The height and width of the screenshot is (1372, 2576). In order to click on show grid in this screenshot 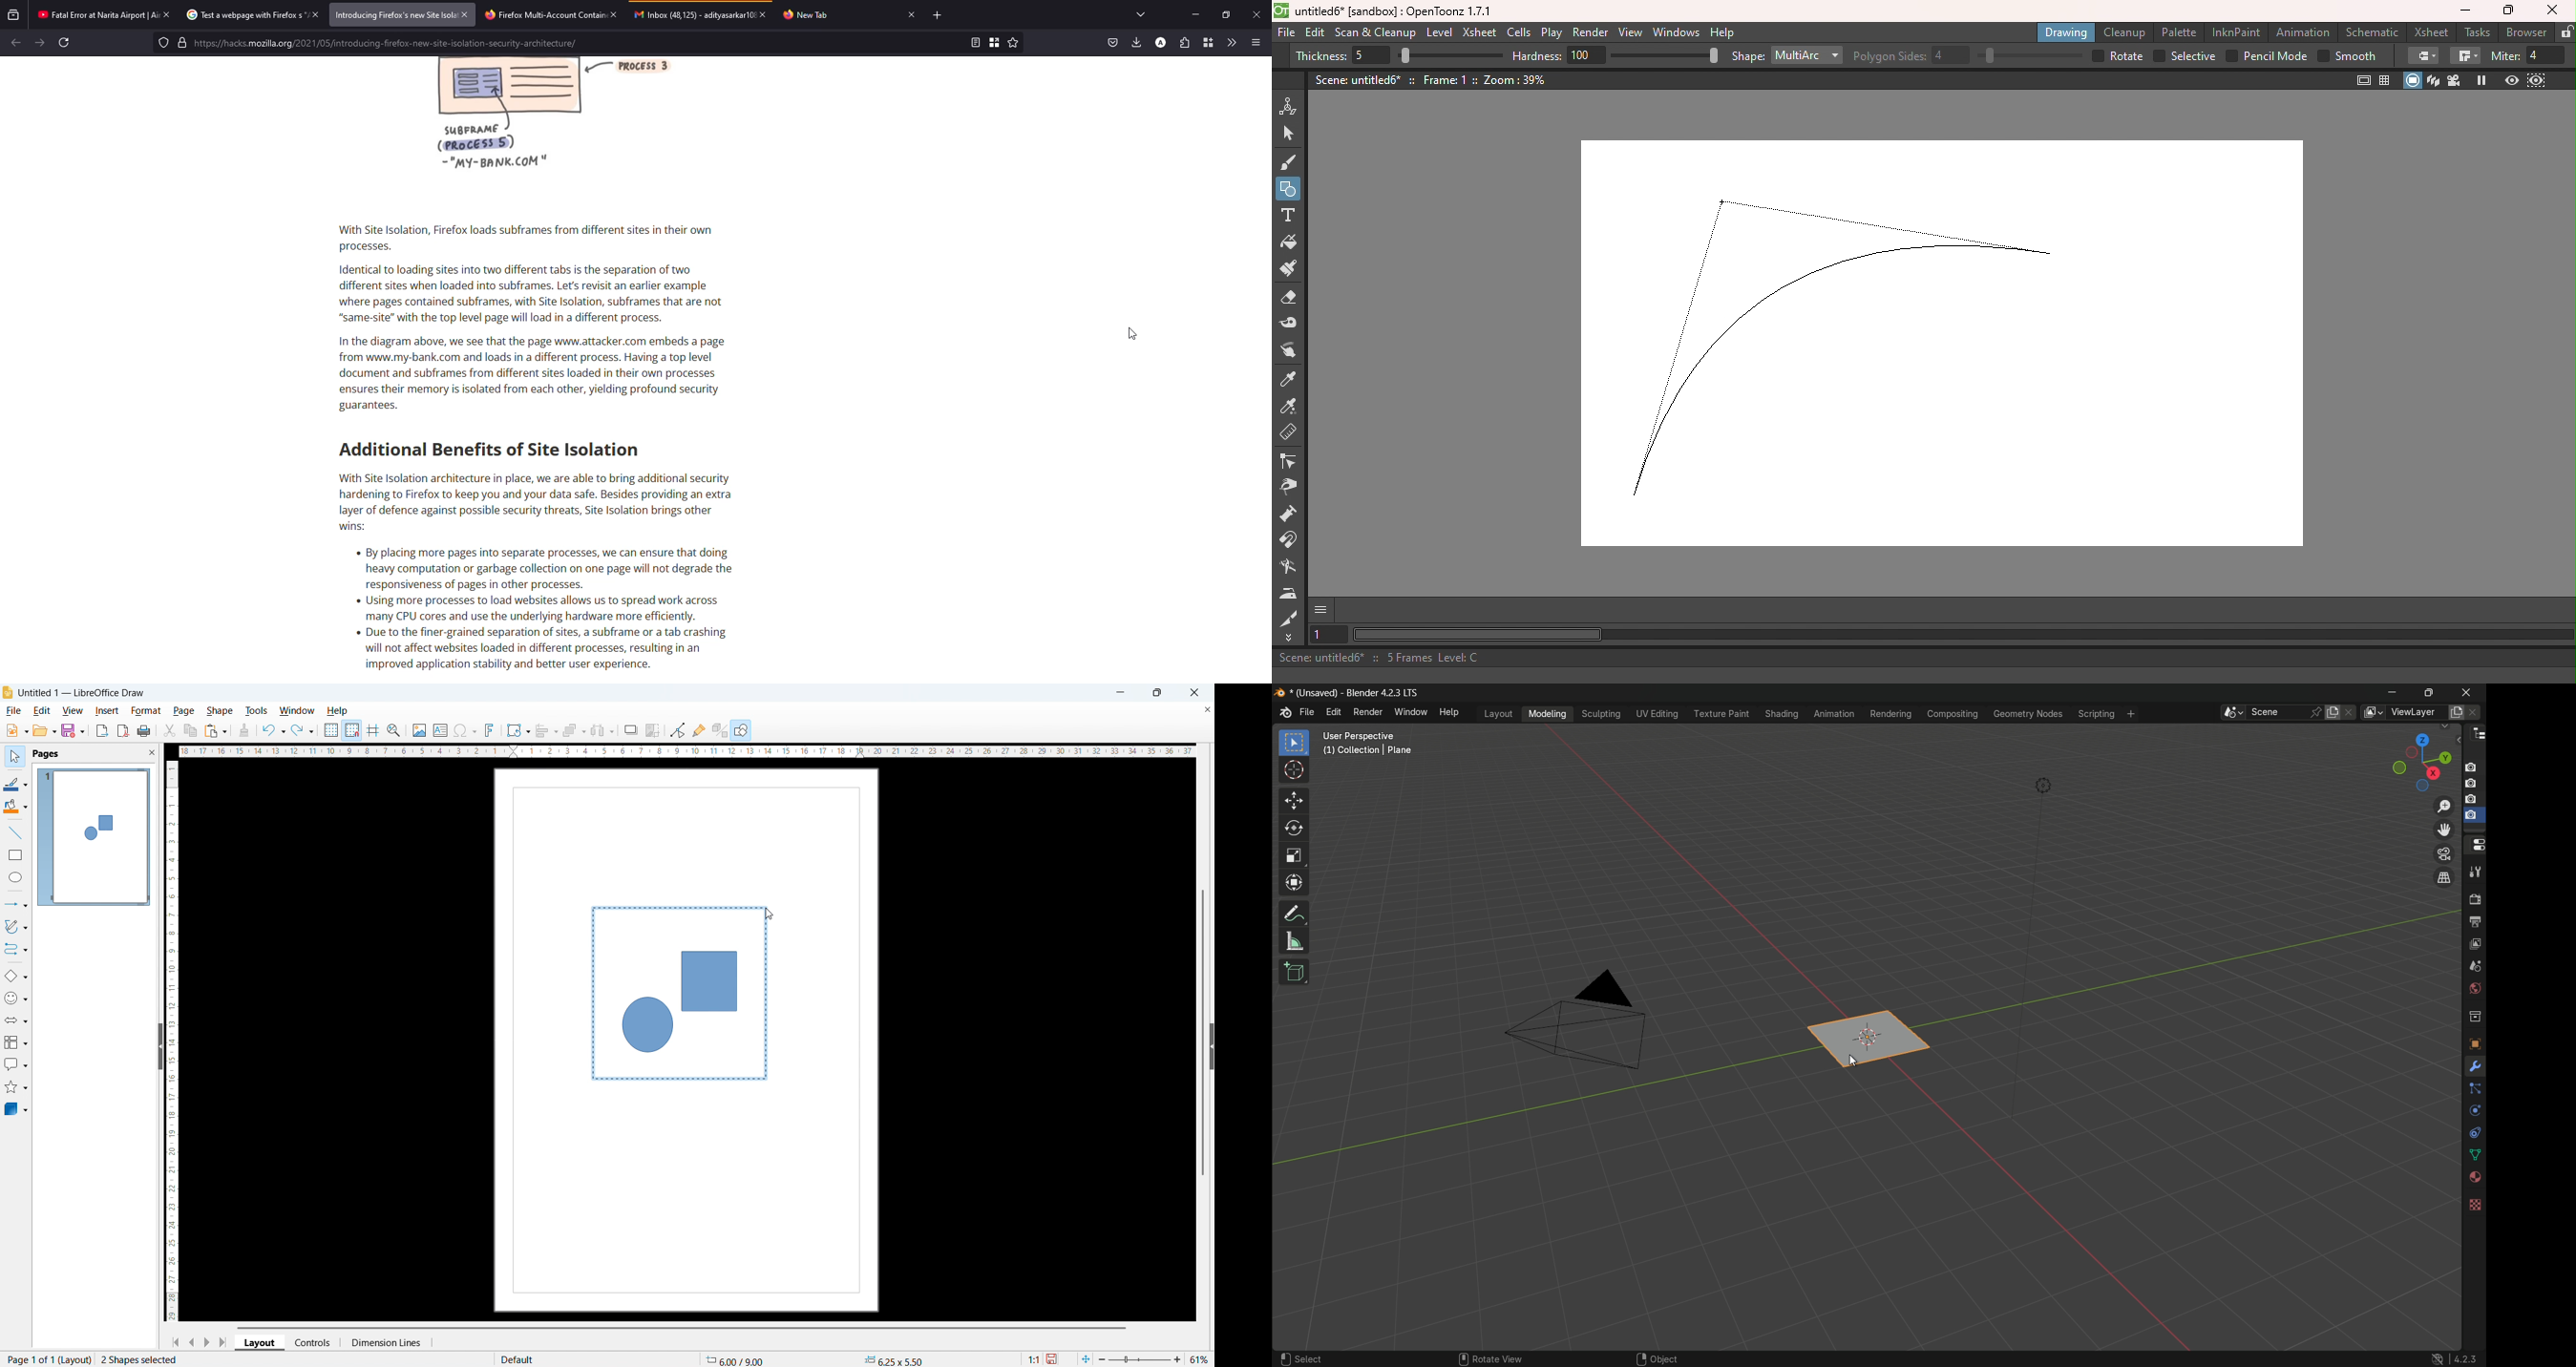, I will do `click(331, 730)`.